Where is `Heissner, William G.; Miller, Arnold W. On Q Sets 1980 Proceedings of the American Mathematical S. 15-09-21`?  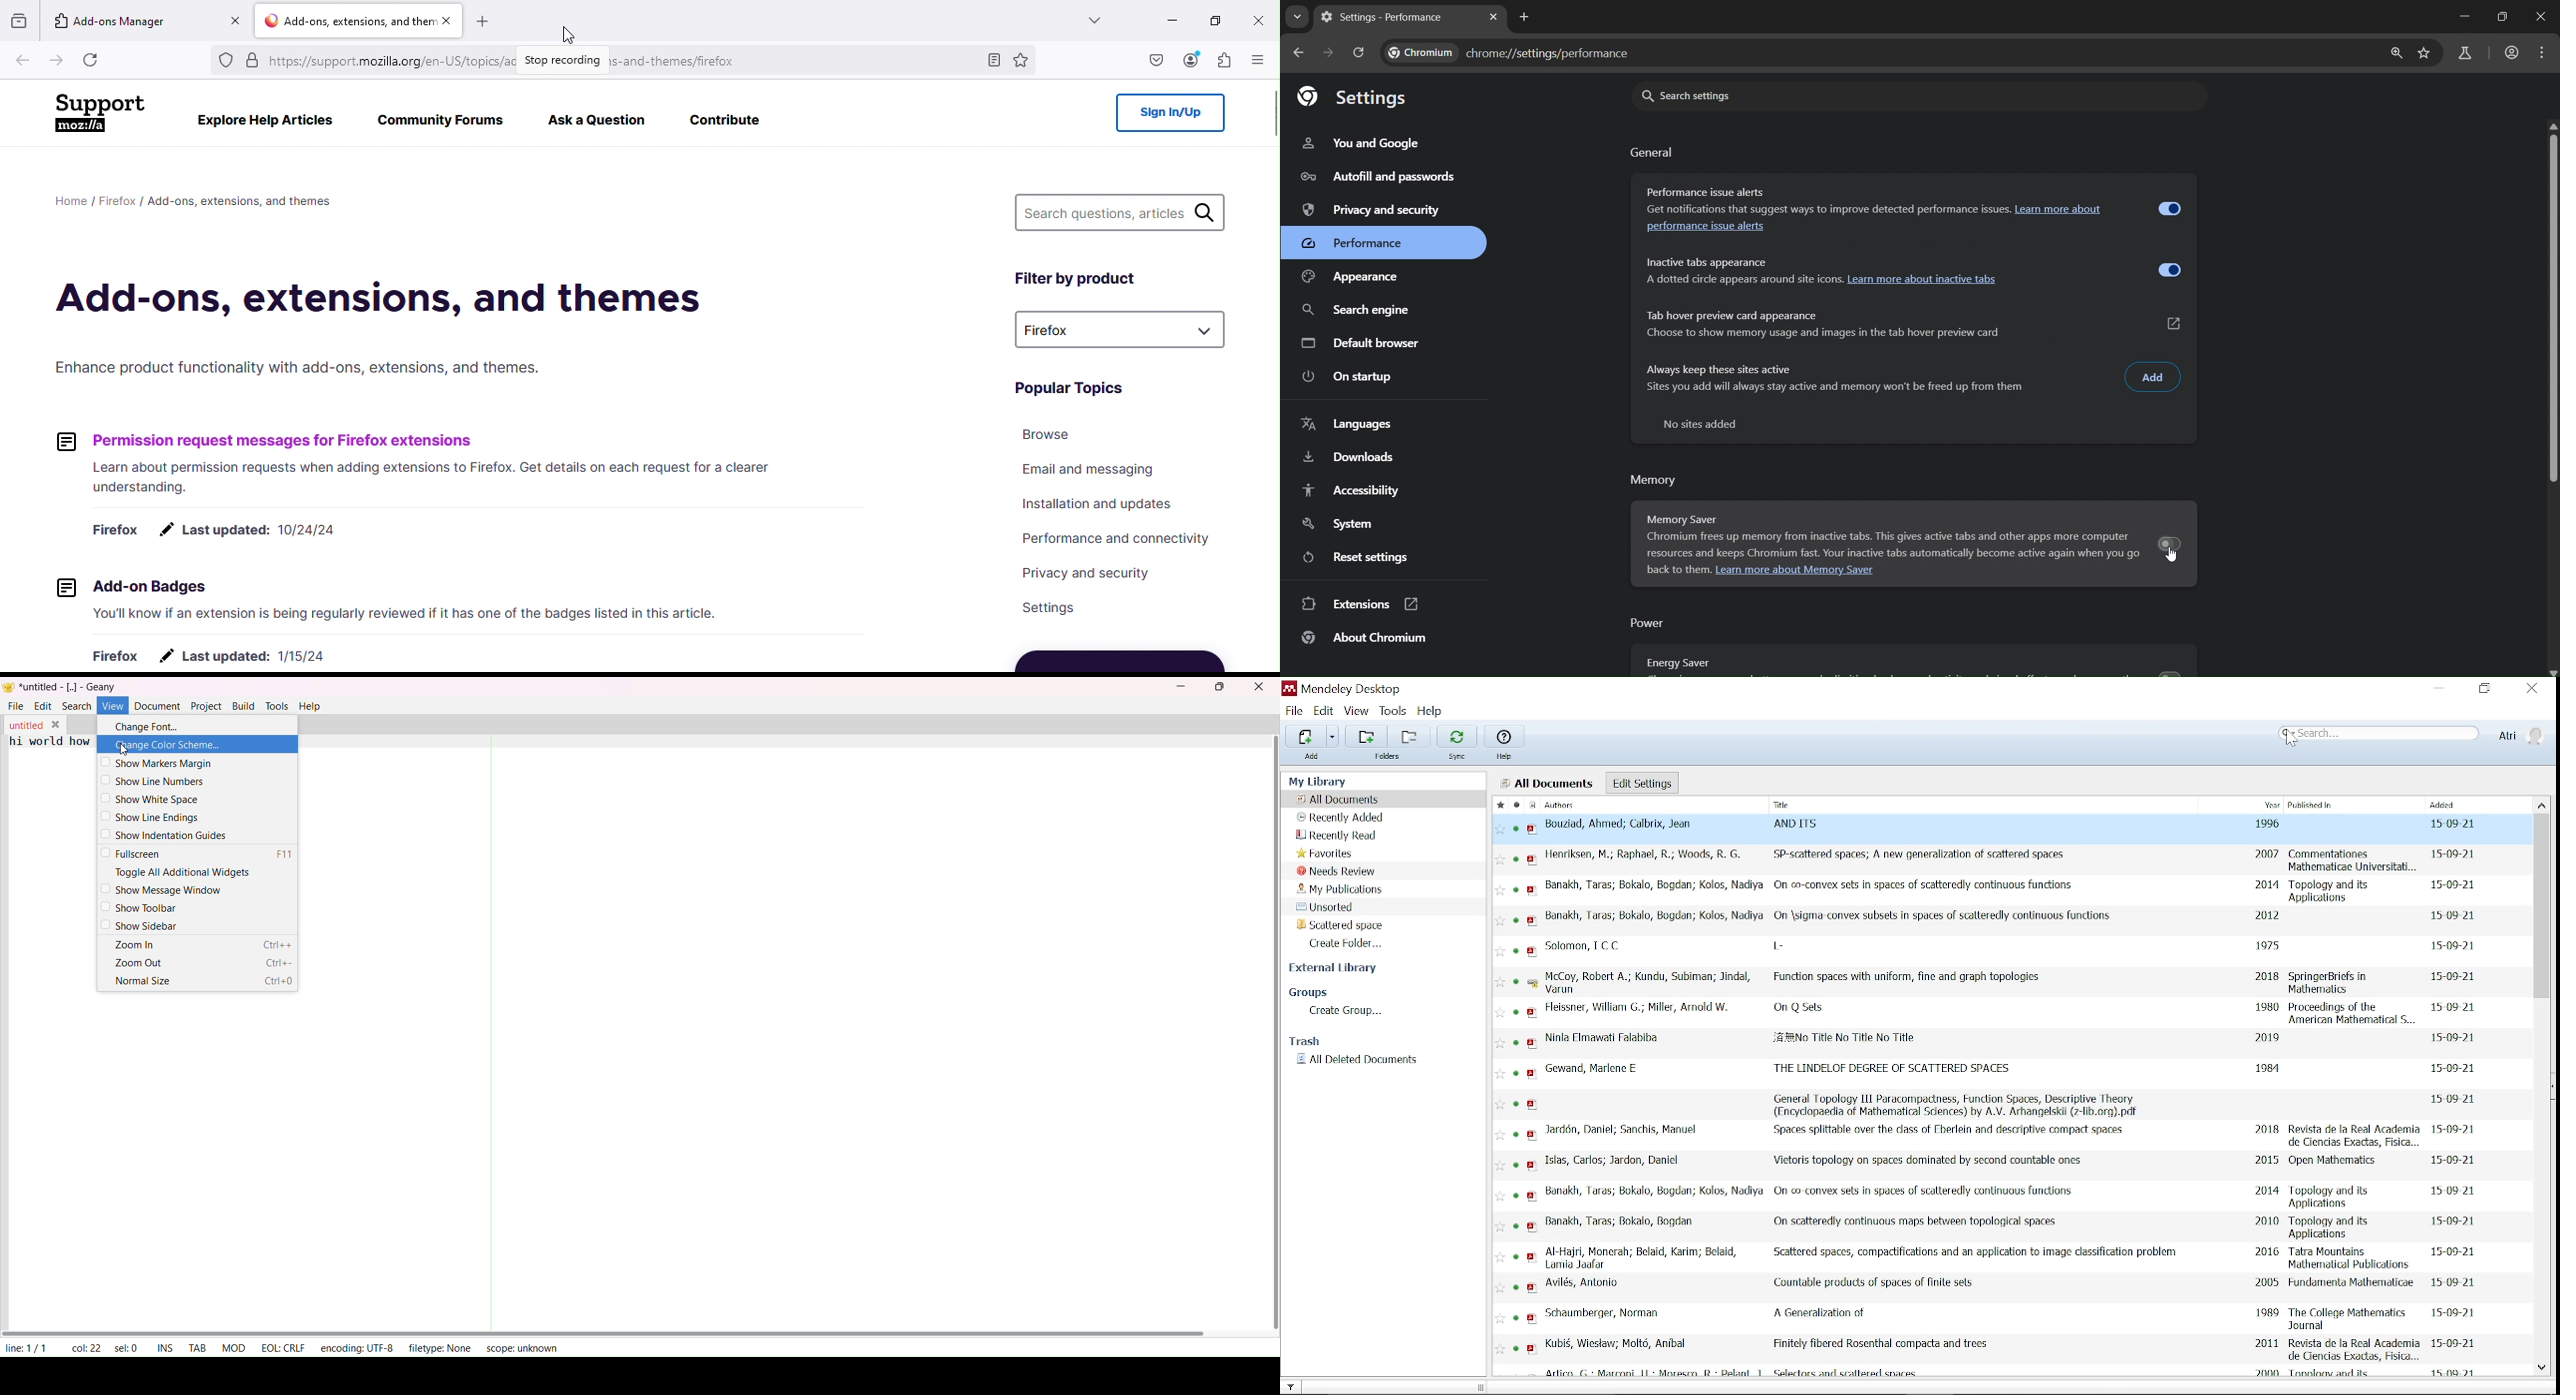 Heissner, William G.; Miller, Arnold W. On Q Sets 1980 Proceedings of the American Mathematical S. 15-09-21 is located at coordinates (2005, 1013).